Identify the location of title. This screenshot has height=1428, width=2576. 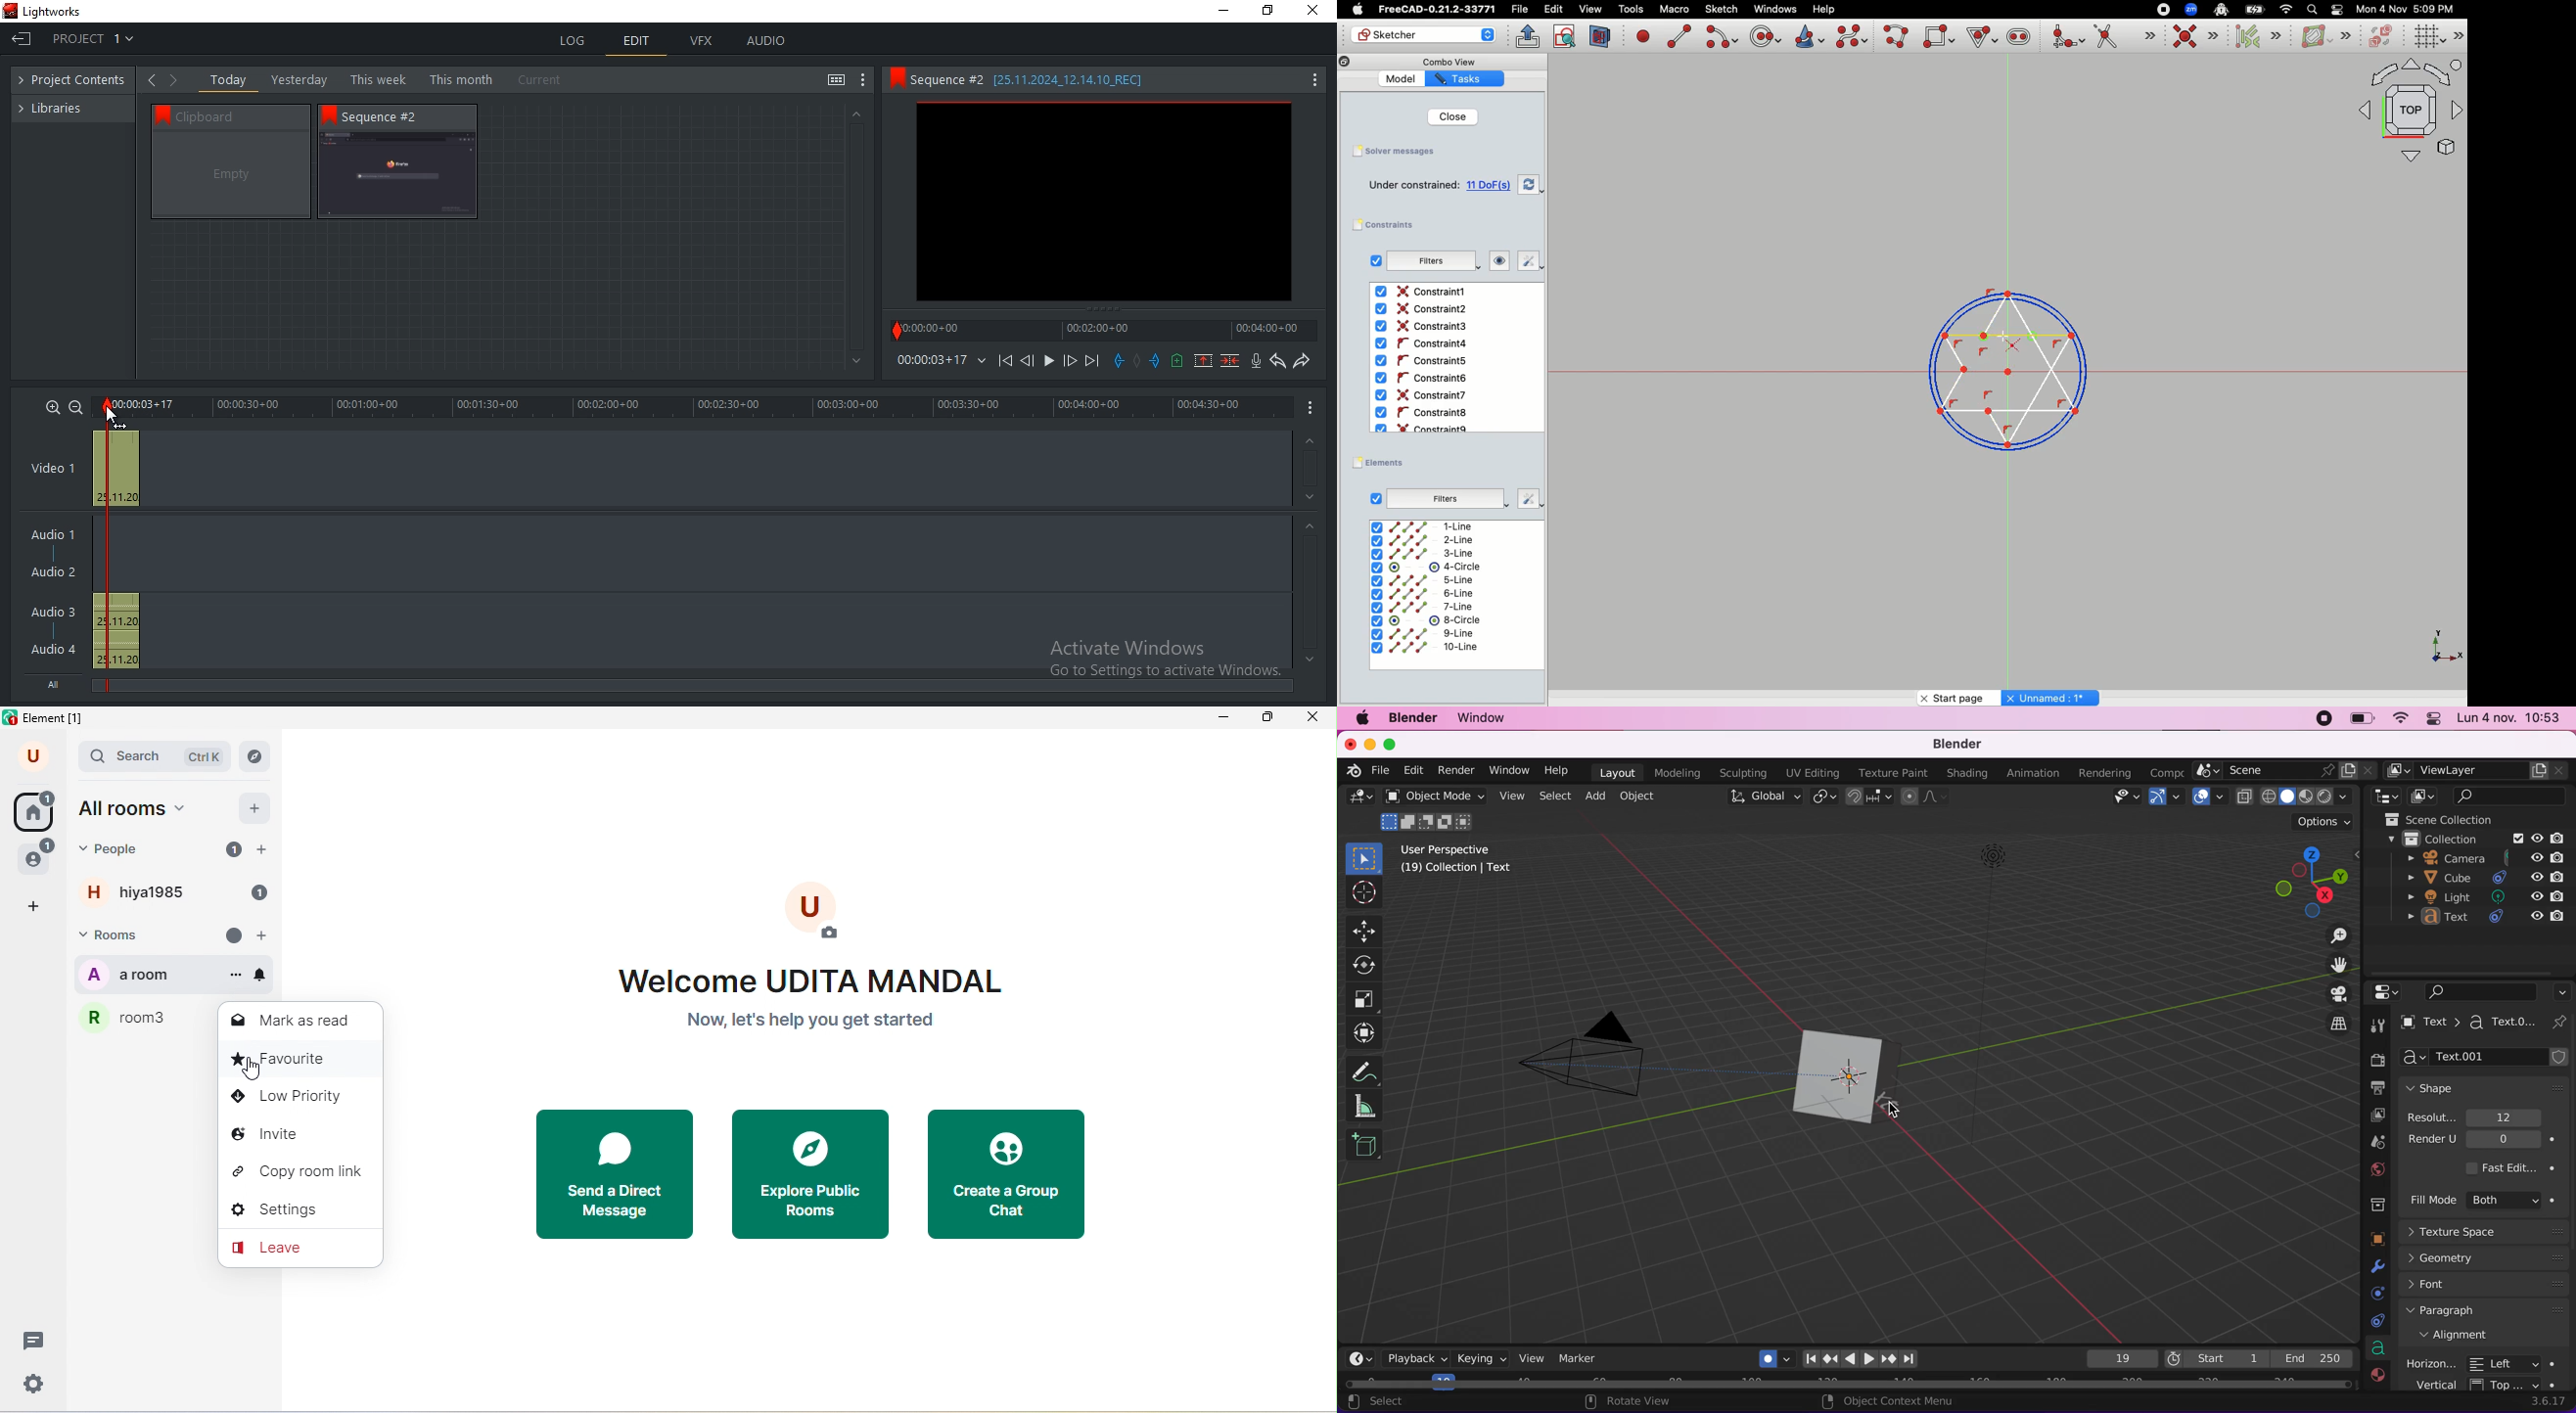
(48, 719).